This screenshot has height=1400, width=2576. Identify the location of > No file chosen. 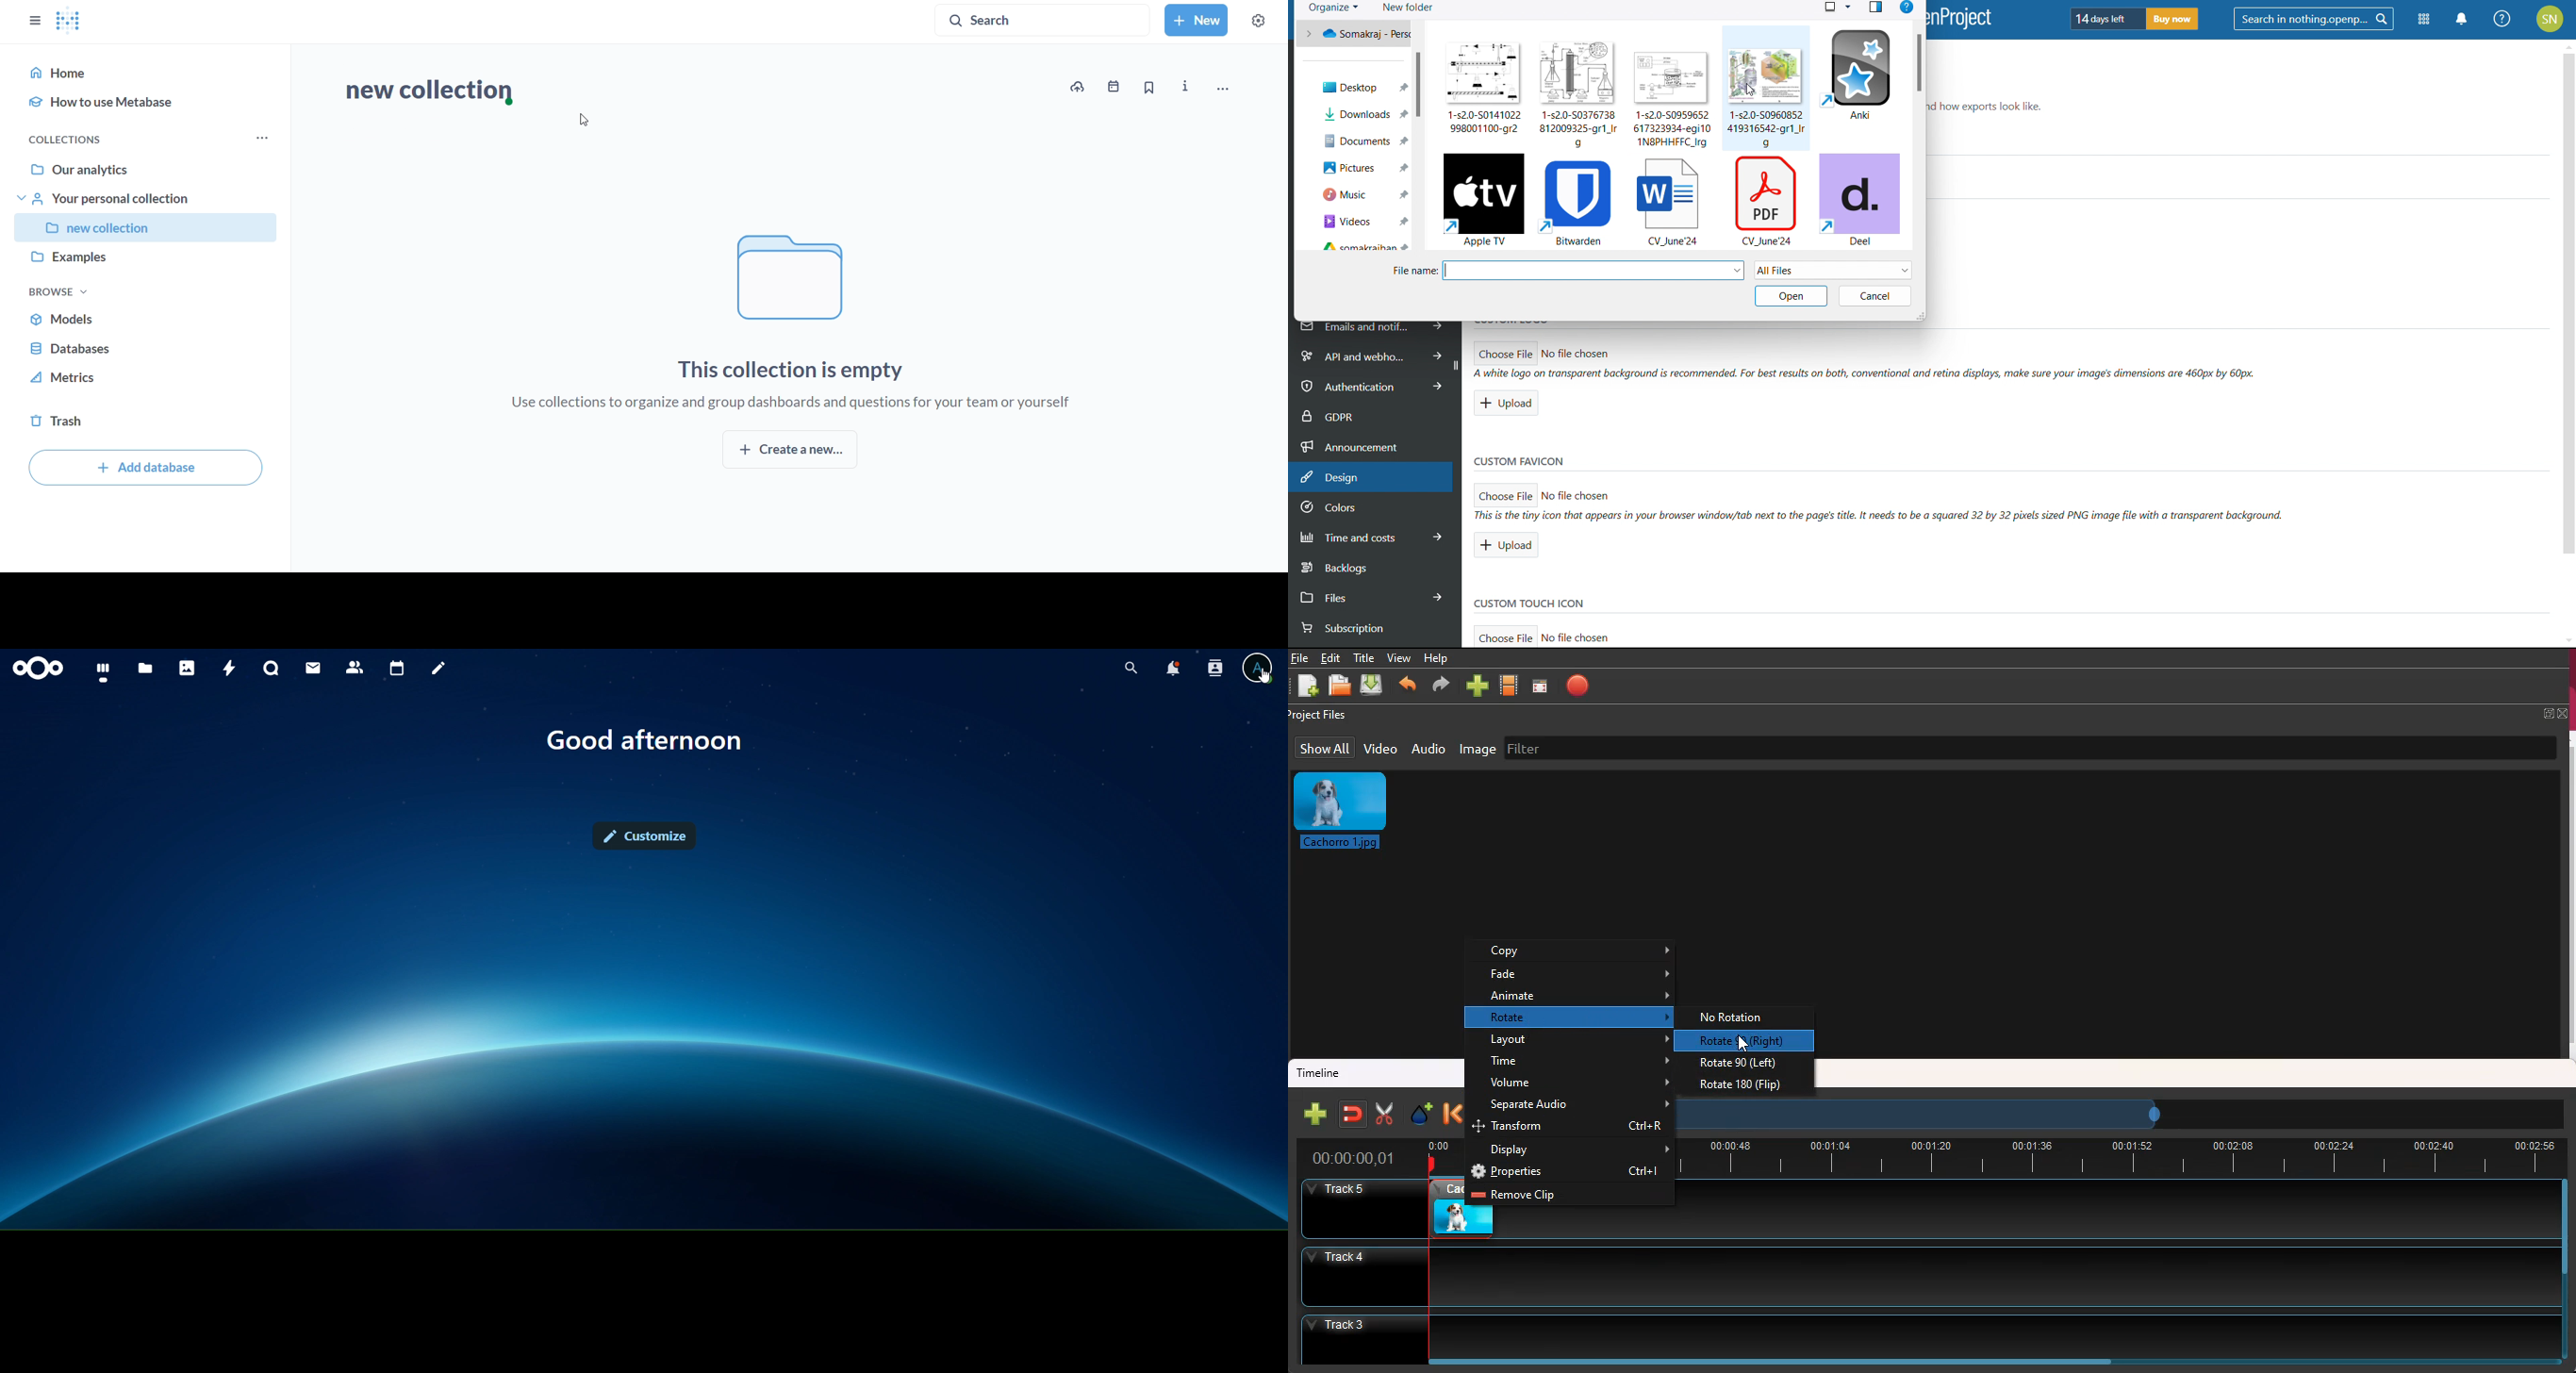
(1590, 493).